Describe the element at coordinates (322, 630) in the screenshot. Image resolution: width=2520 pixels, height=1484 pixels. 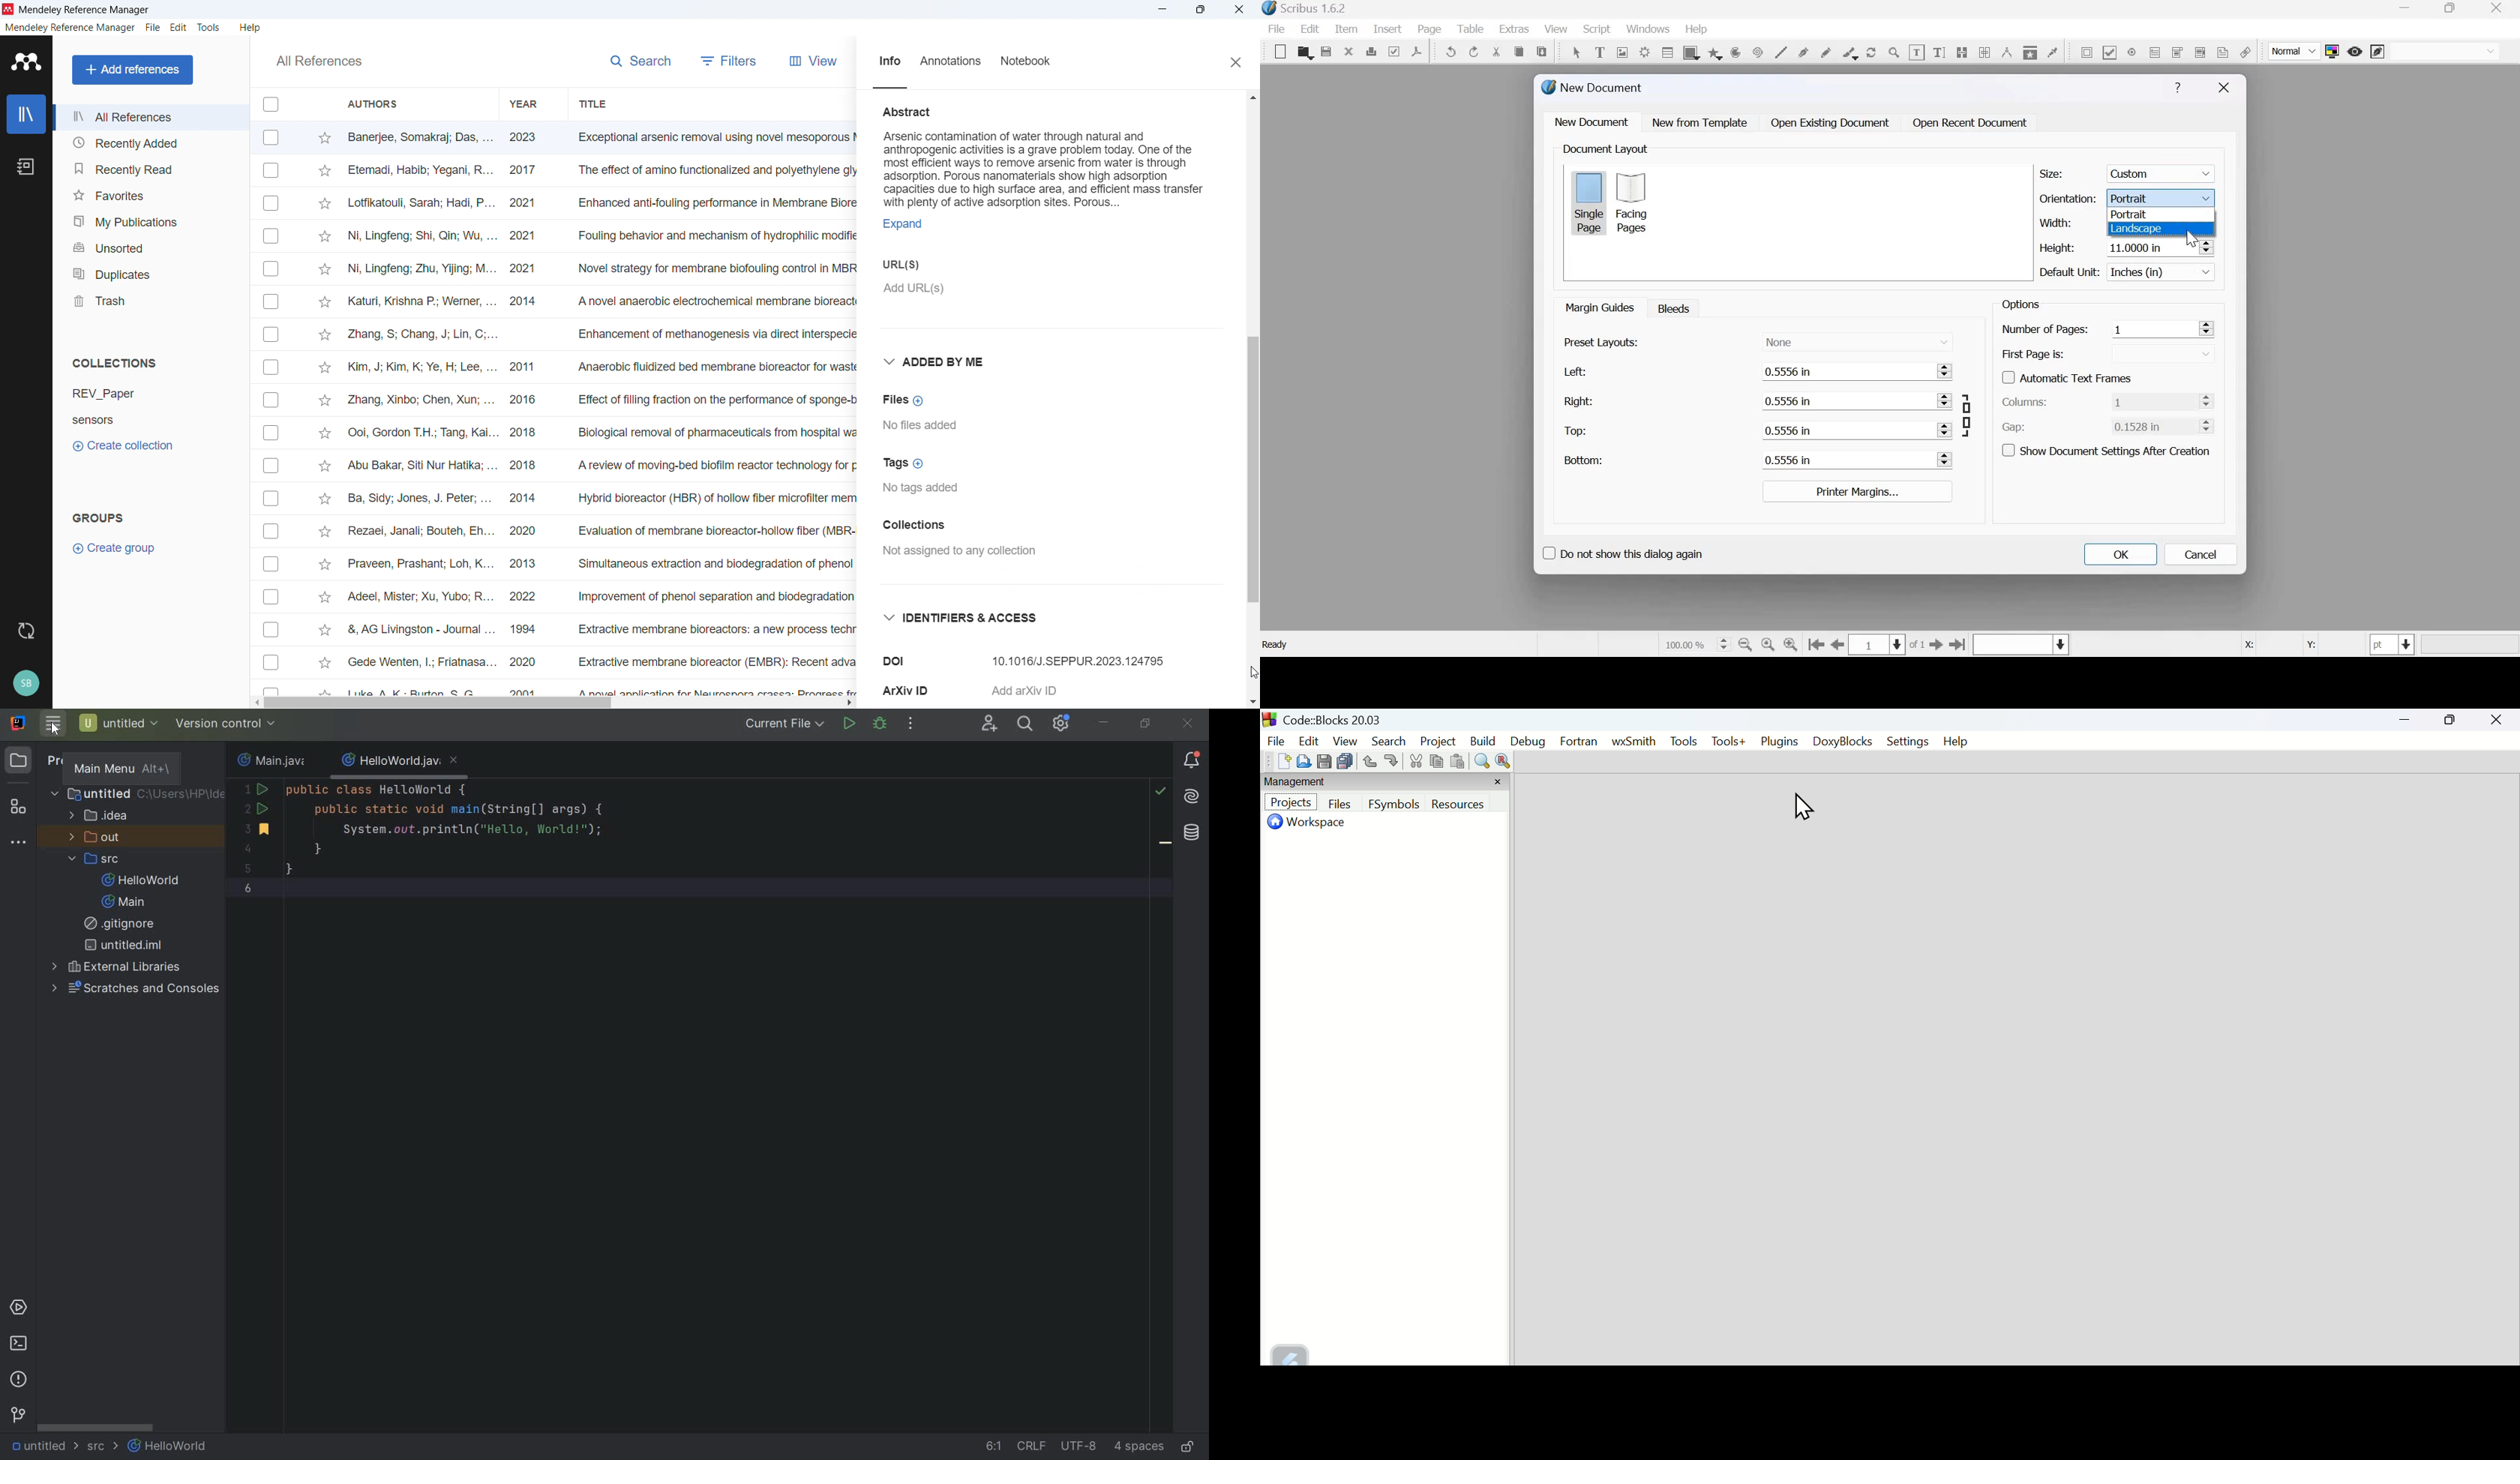
I see `click to starmark individual entries` at that location.